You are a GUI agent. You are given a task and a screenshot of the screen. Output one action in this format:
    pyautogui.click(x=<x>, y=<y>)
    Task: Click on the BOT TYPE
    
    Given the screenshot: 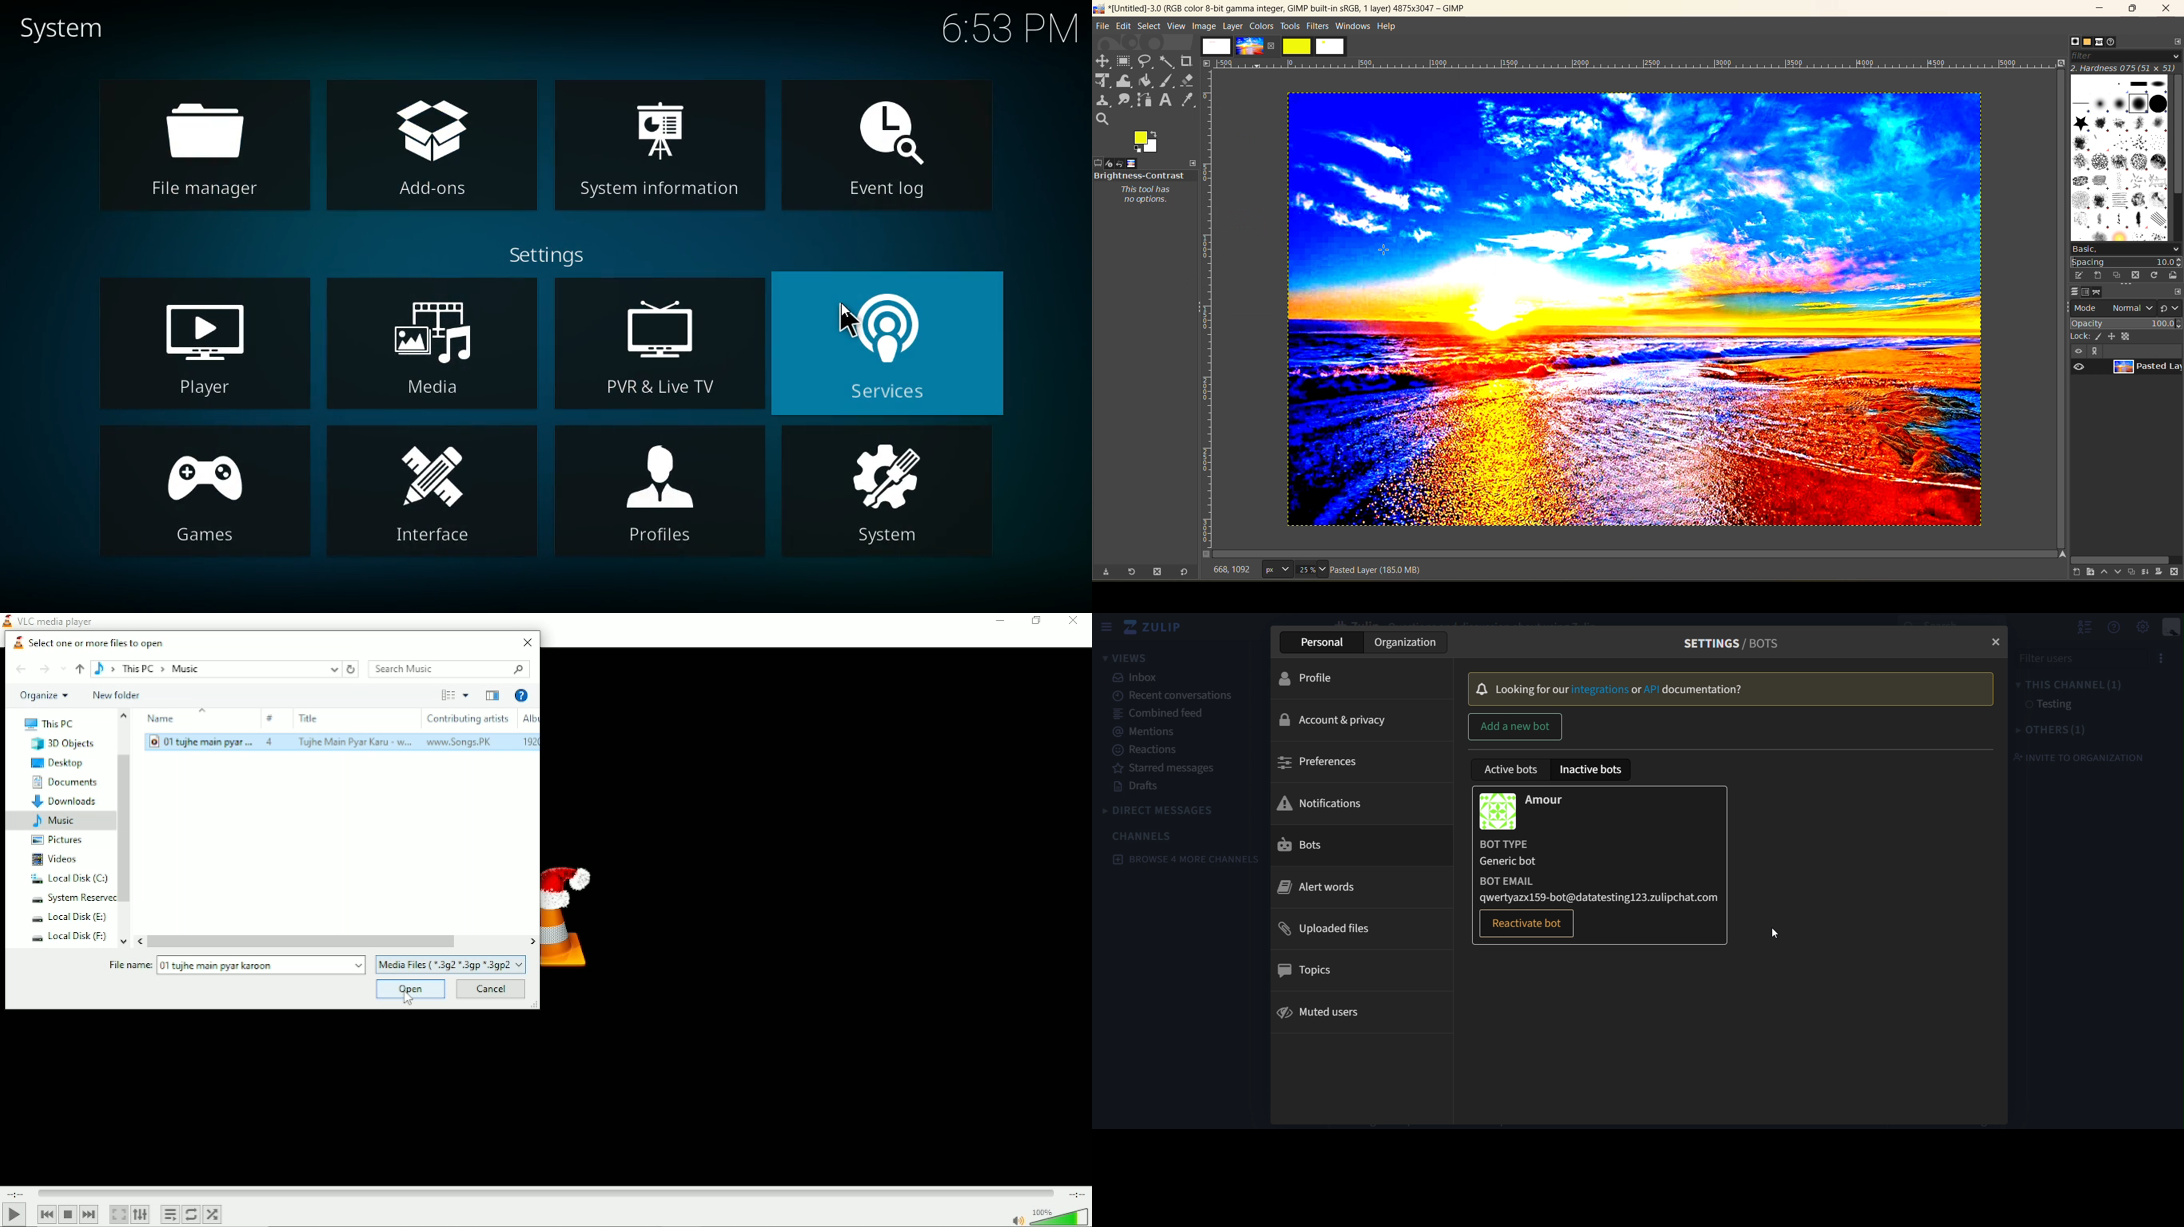 What is the action you would take?
    pyautogui.click(x=1512, y=844)
    